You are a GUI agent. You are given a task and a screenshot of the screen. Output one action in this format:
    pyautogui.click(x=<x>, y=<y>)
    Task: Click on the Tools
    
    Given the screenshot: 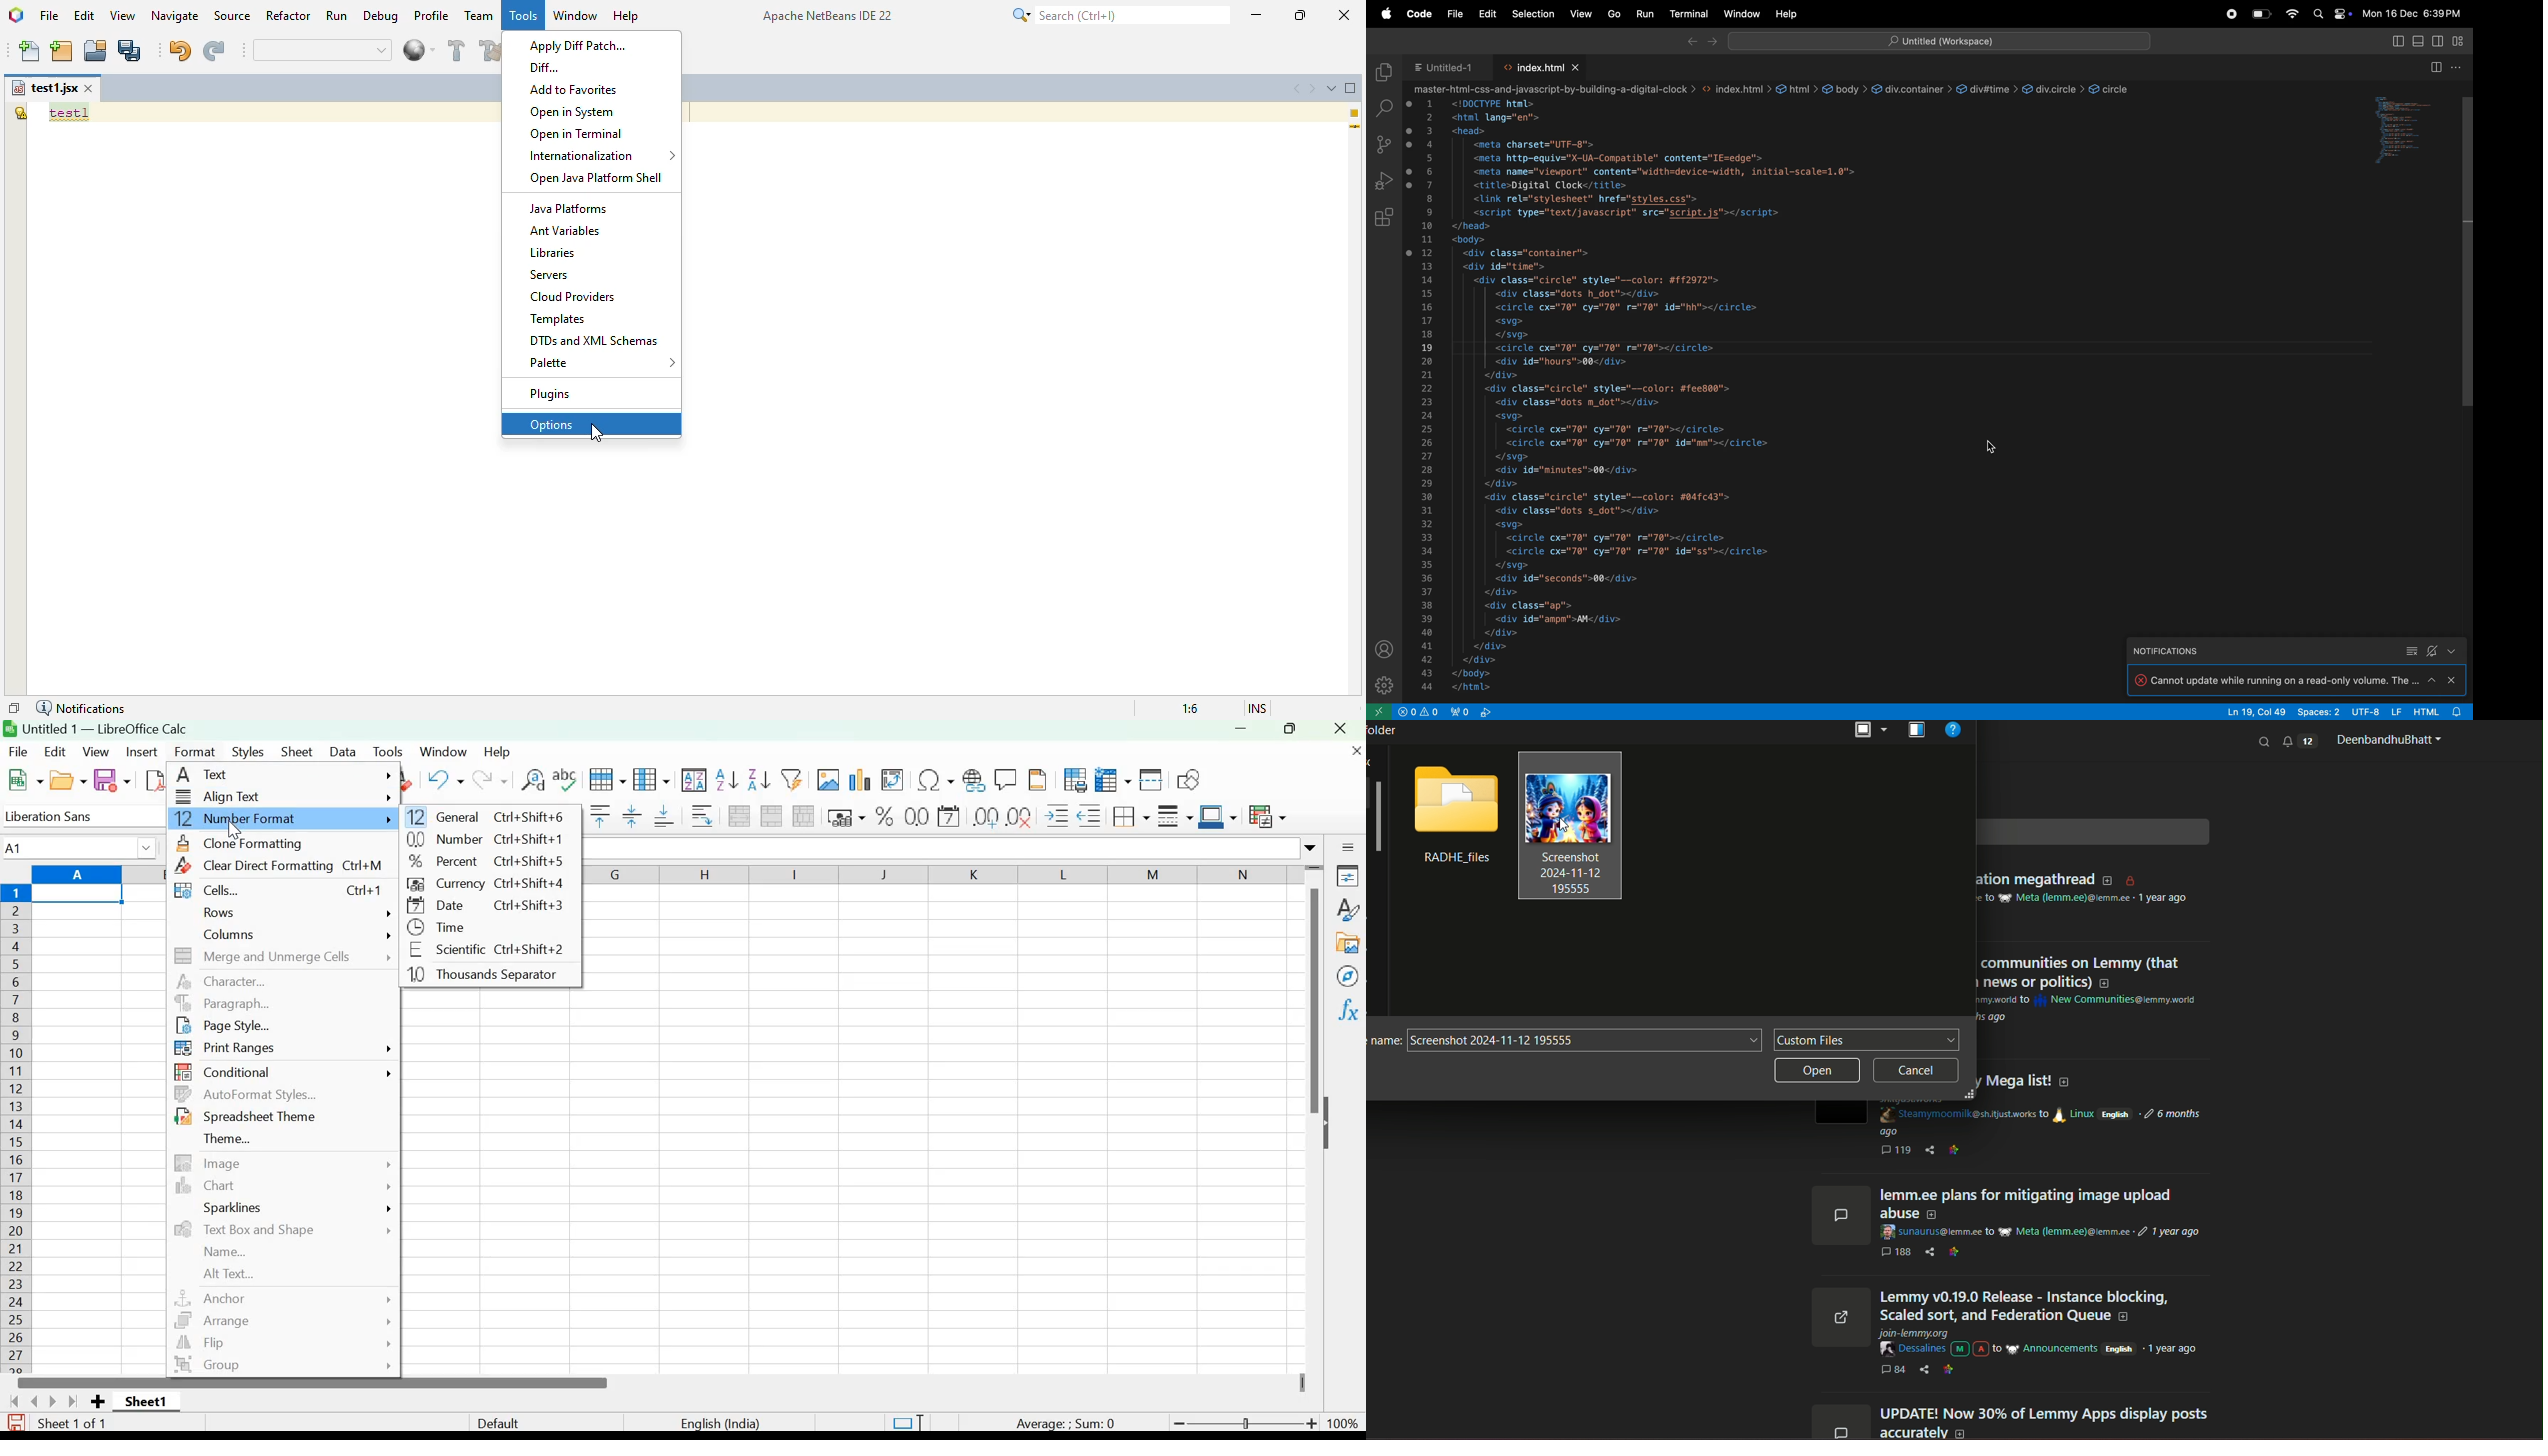 What is the action you would take?
    pyautogui.click(x=388, y=751)
    